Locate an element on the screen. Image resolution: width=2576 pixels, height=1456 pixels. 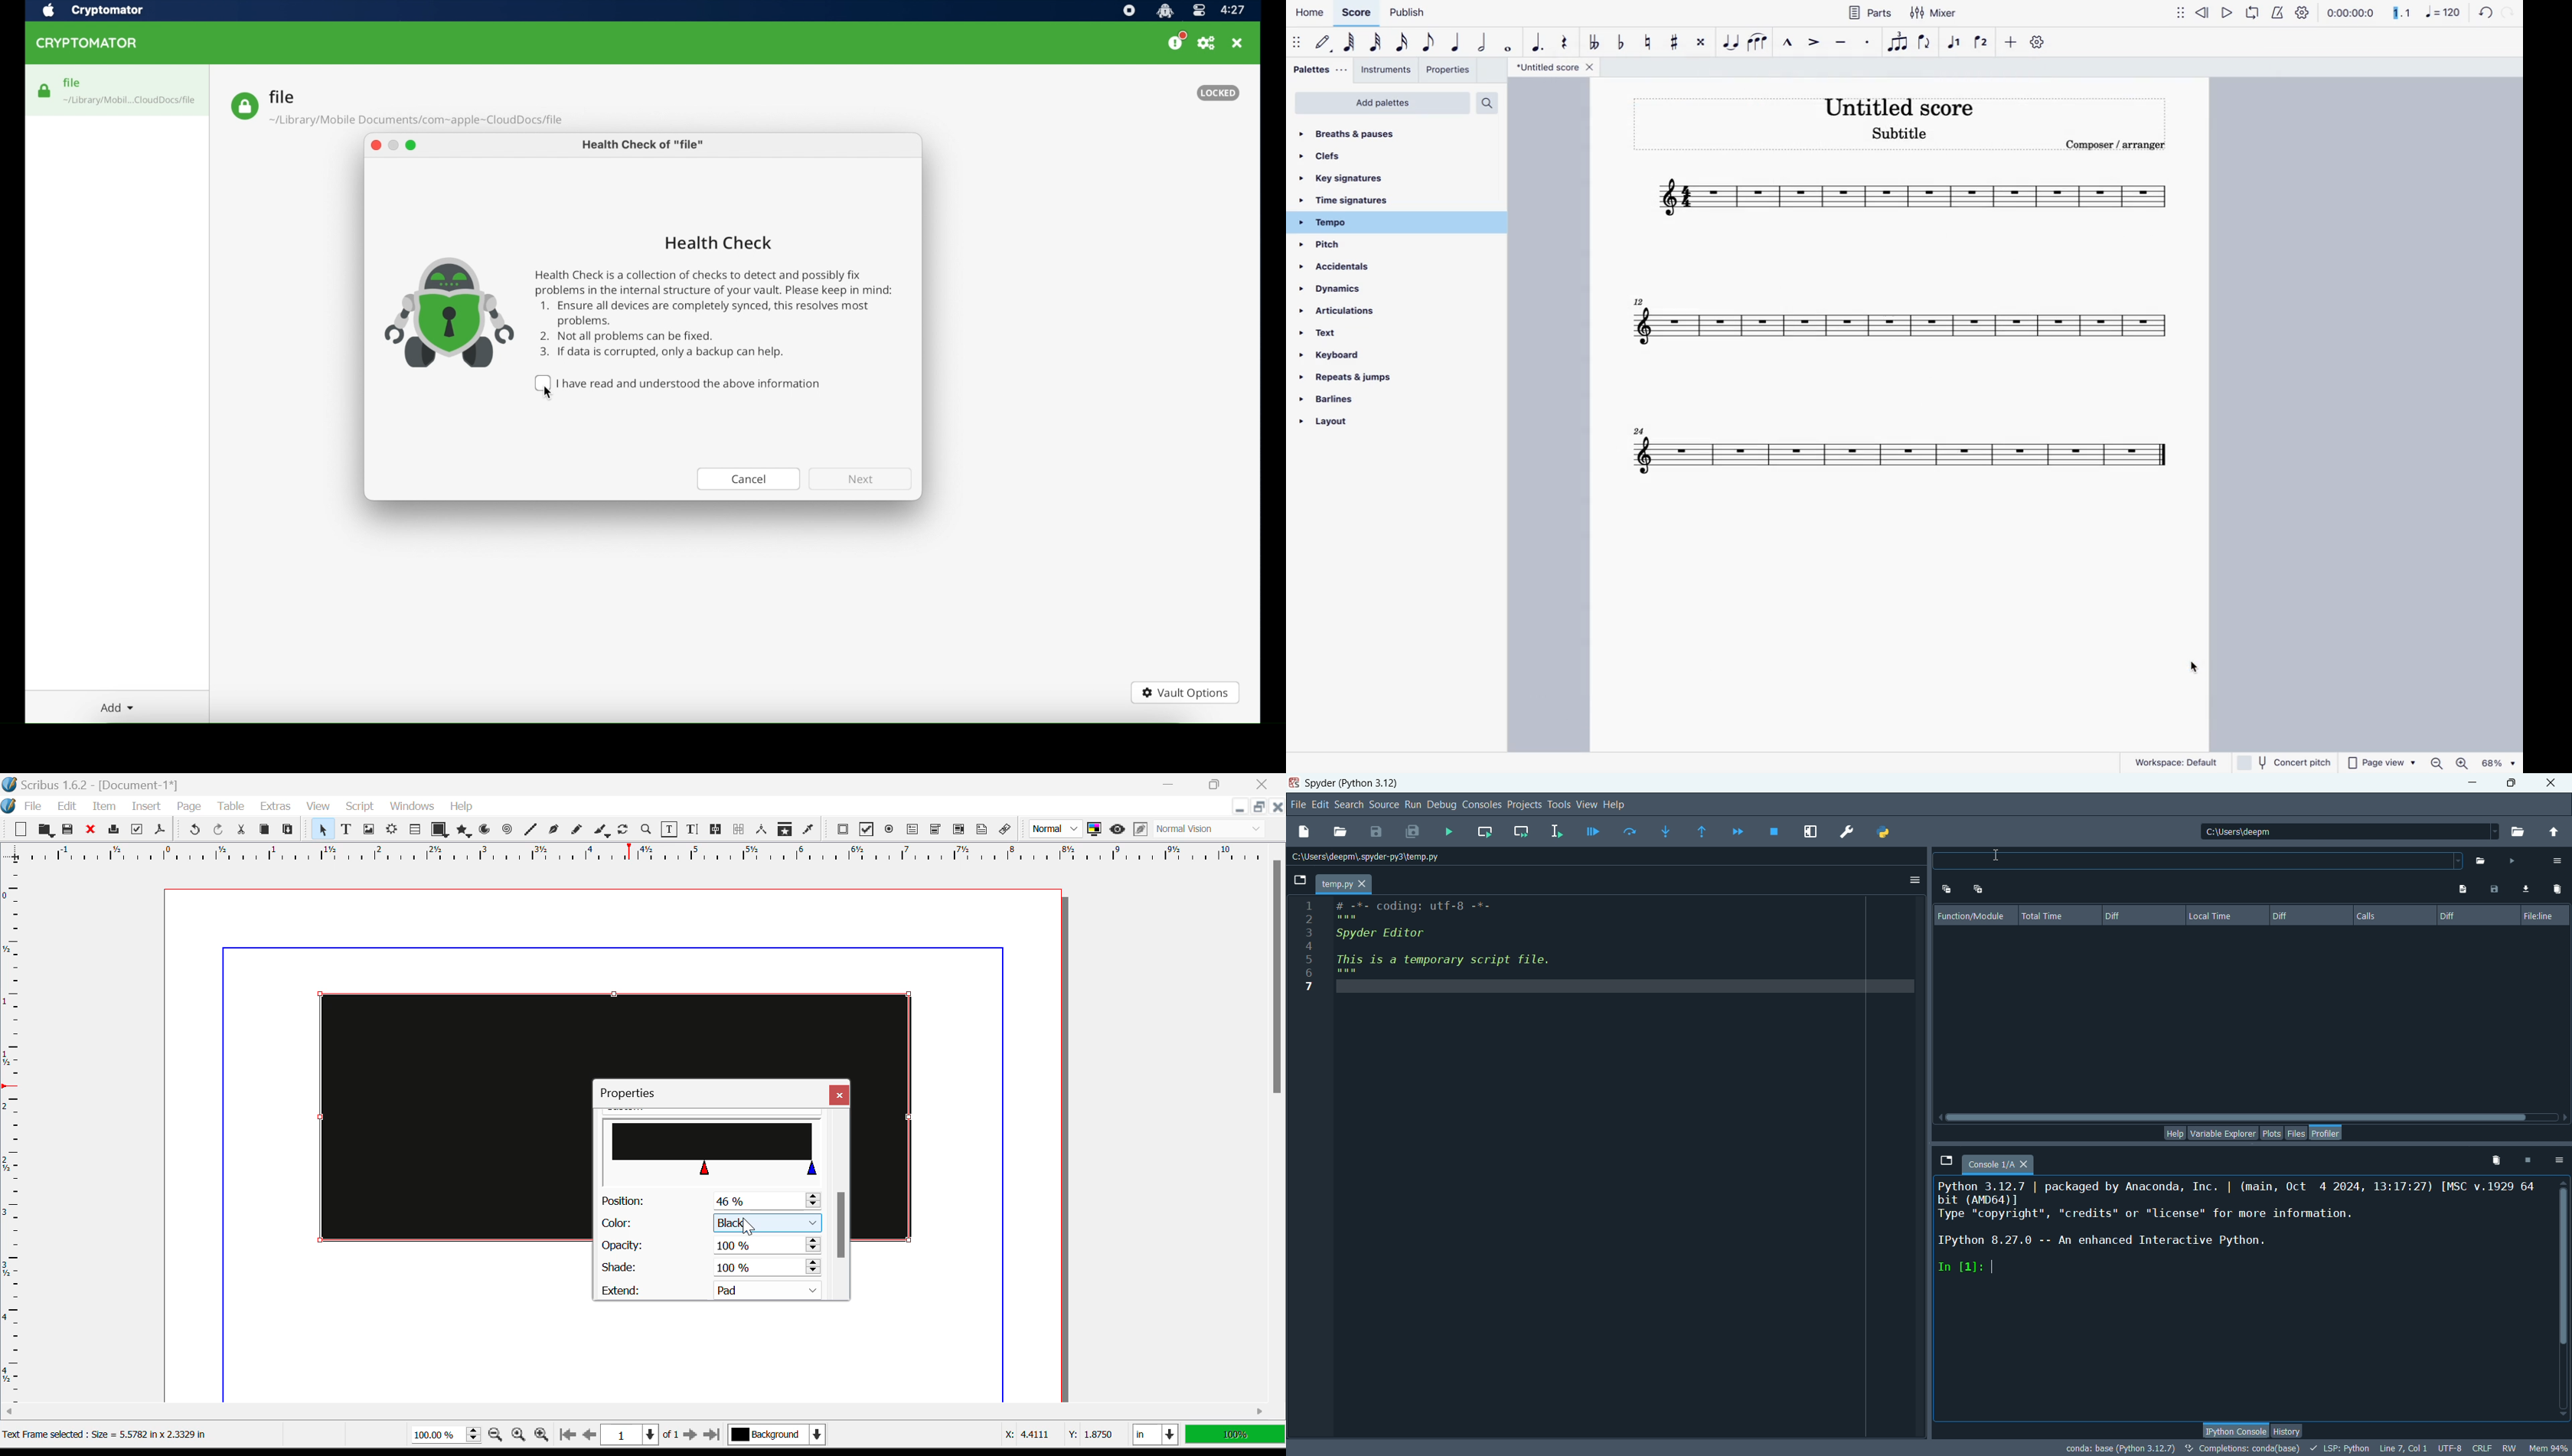
Rotate is located at coordinates (624, 829).